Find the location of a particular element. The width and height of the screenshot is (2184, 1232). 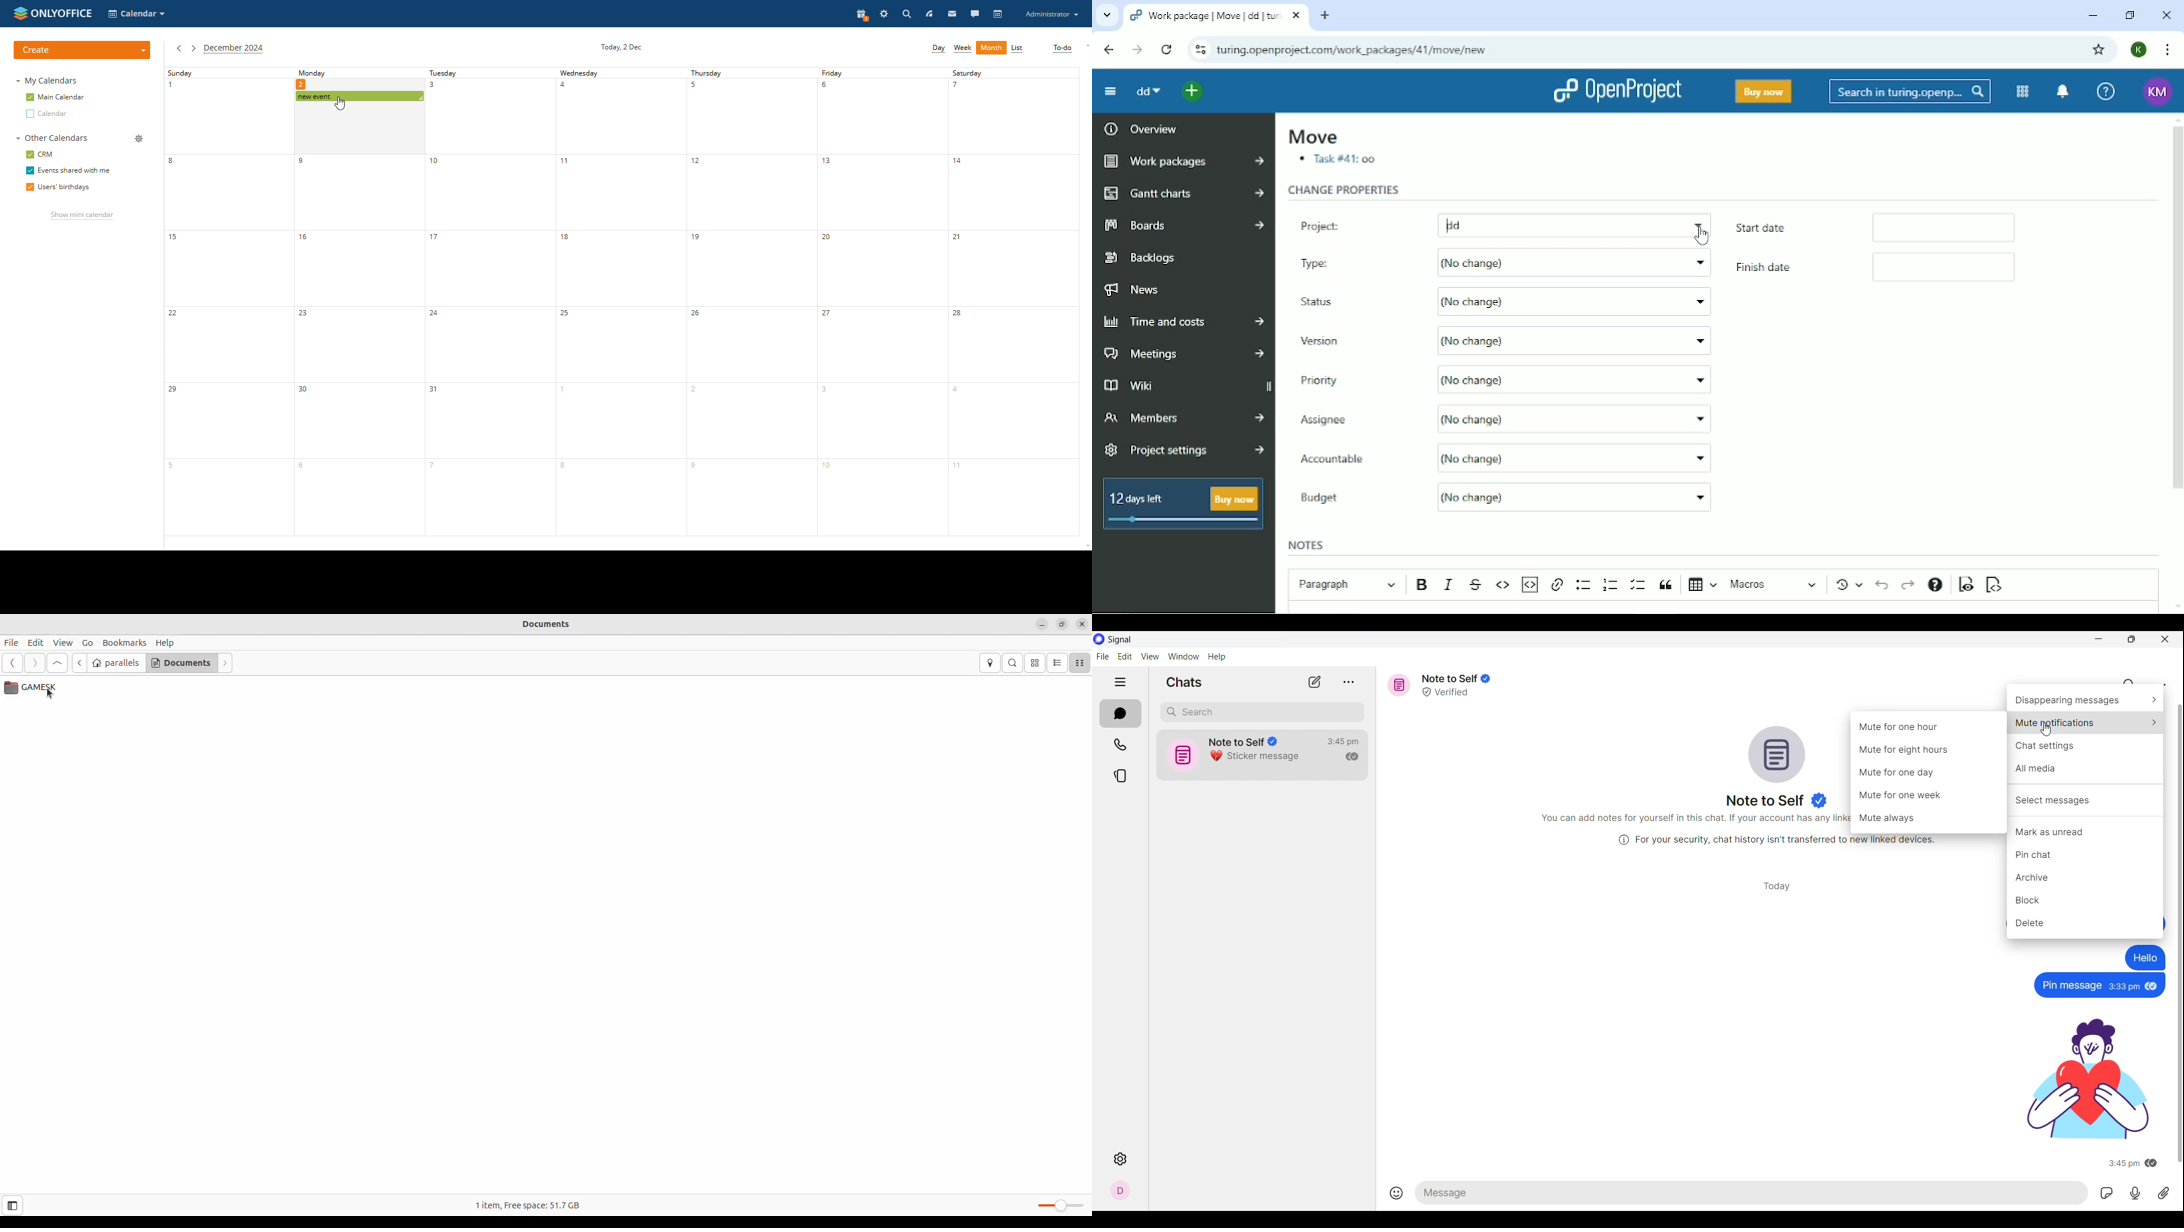

(i) For your security, chat history isn't transferred to new linked devices. is located at coordinates (1773, 840).